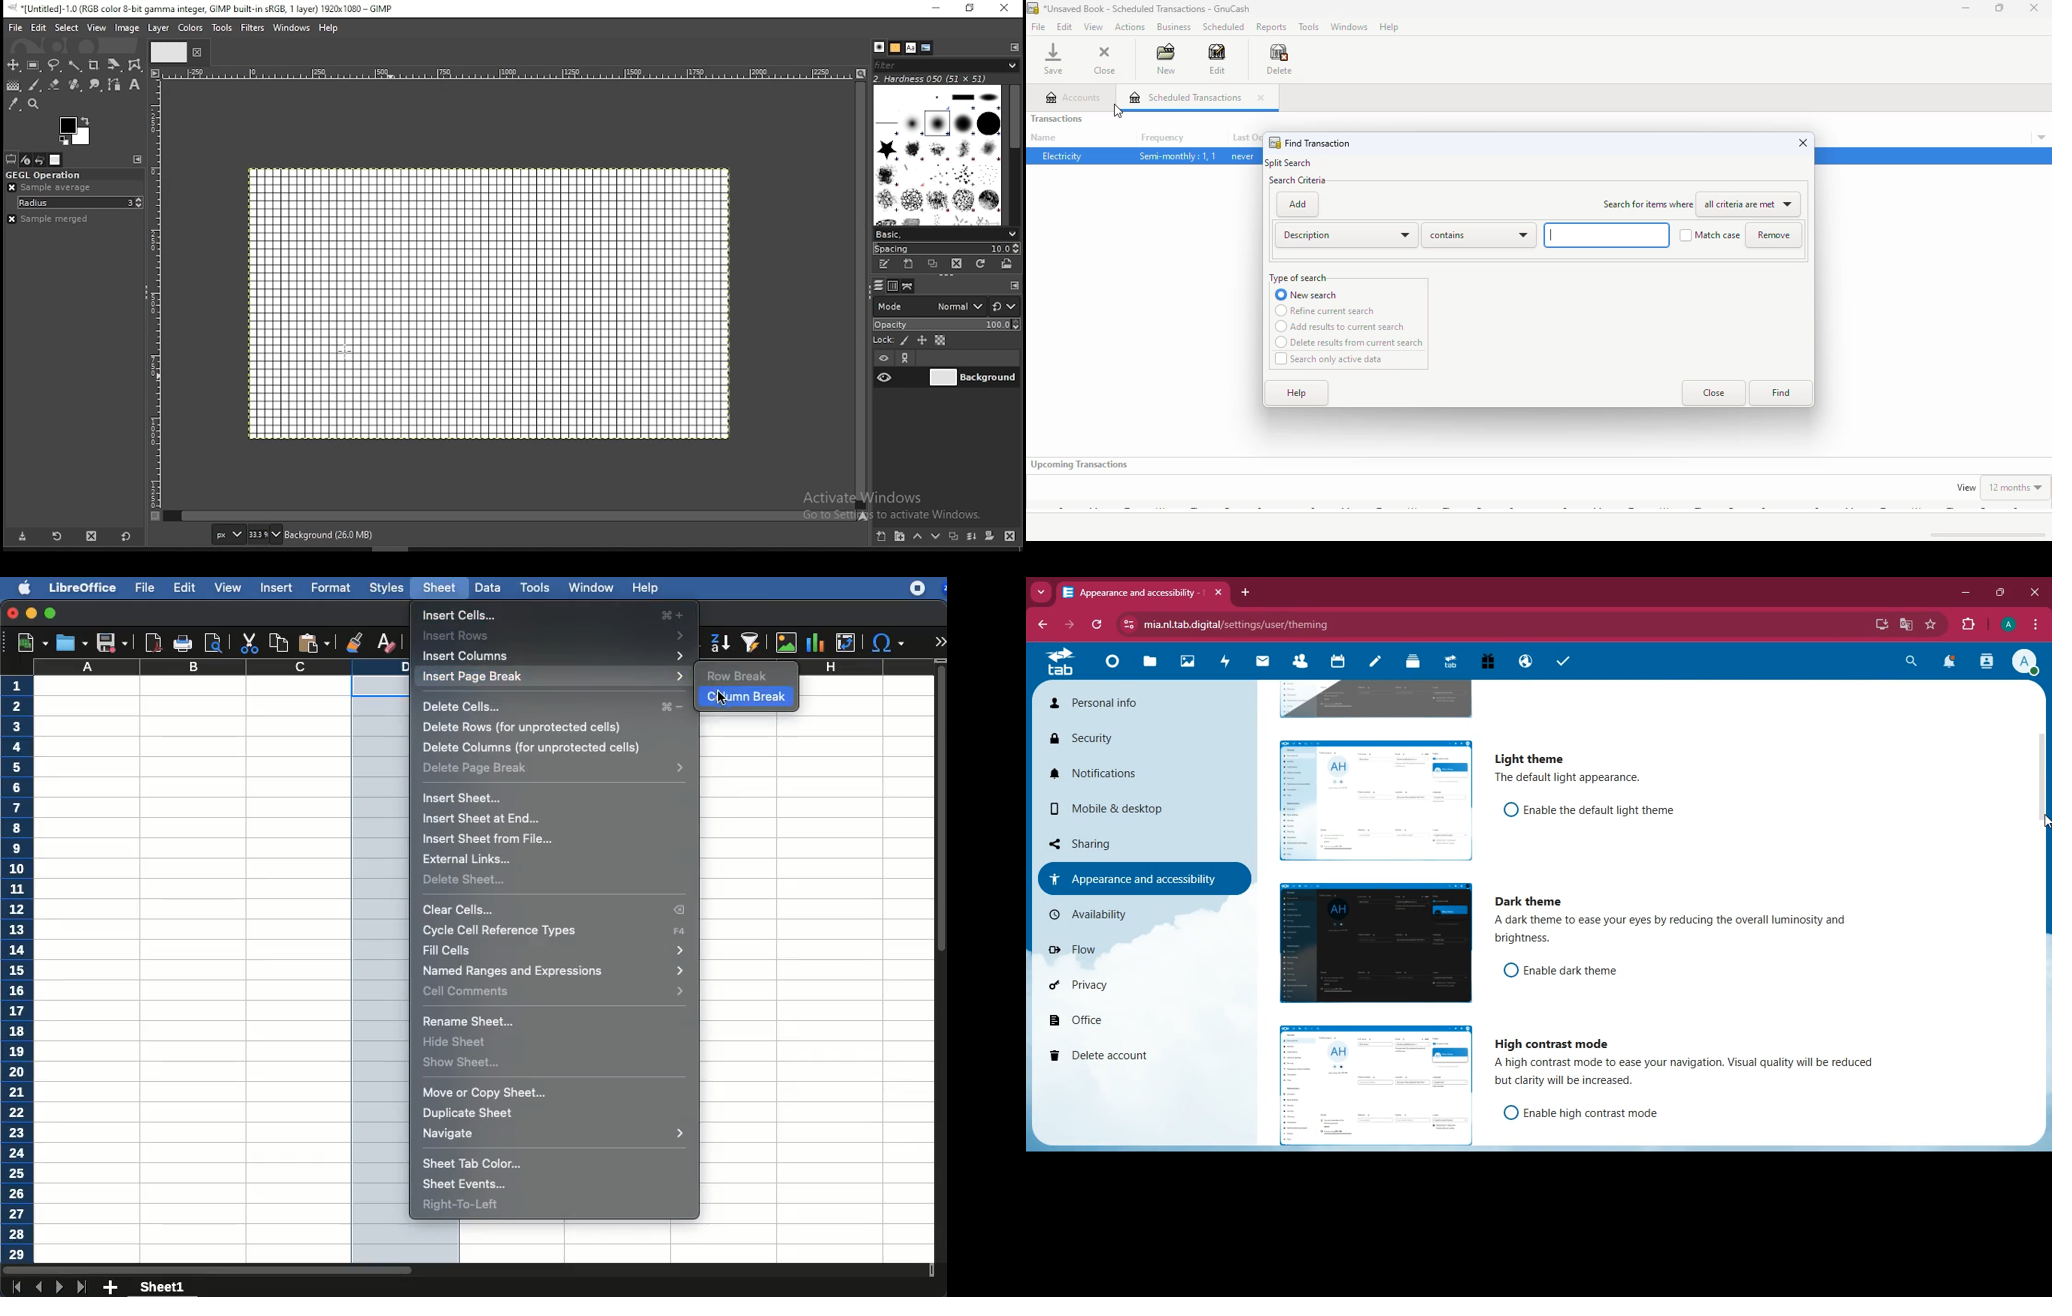 The height and width of the screenshot is (1316, 2072). I want to click on clear cells, so click(555, 910).